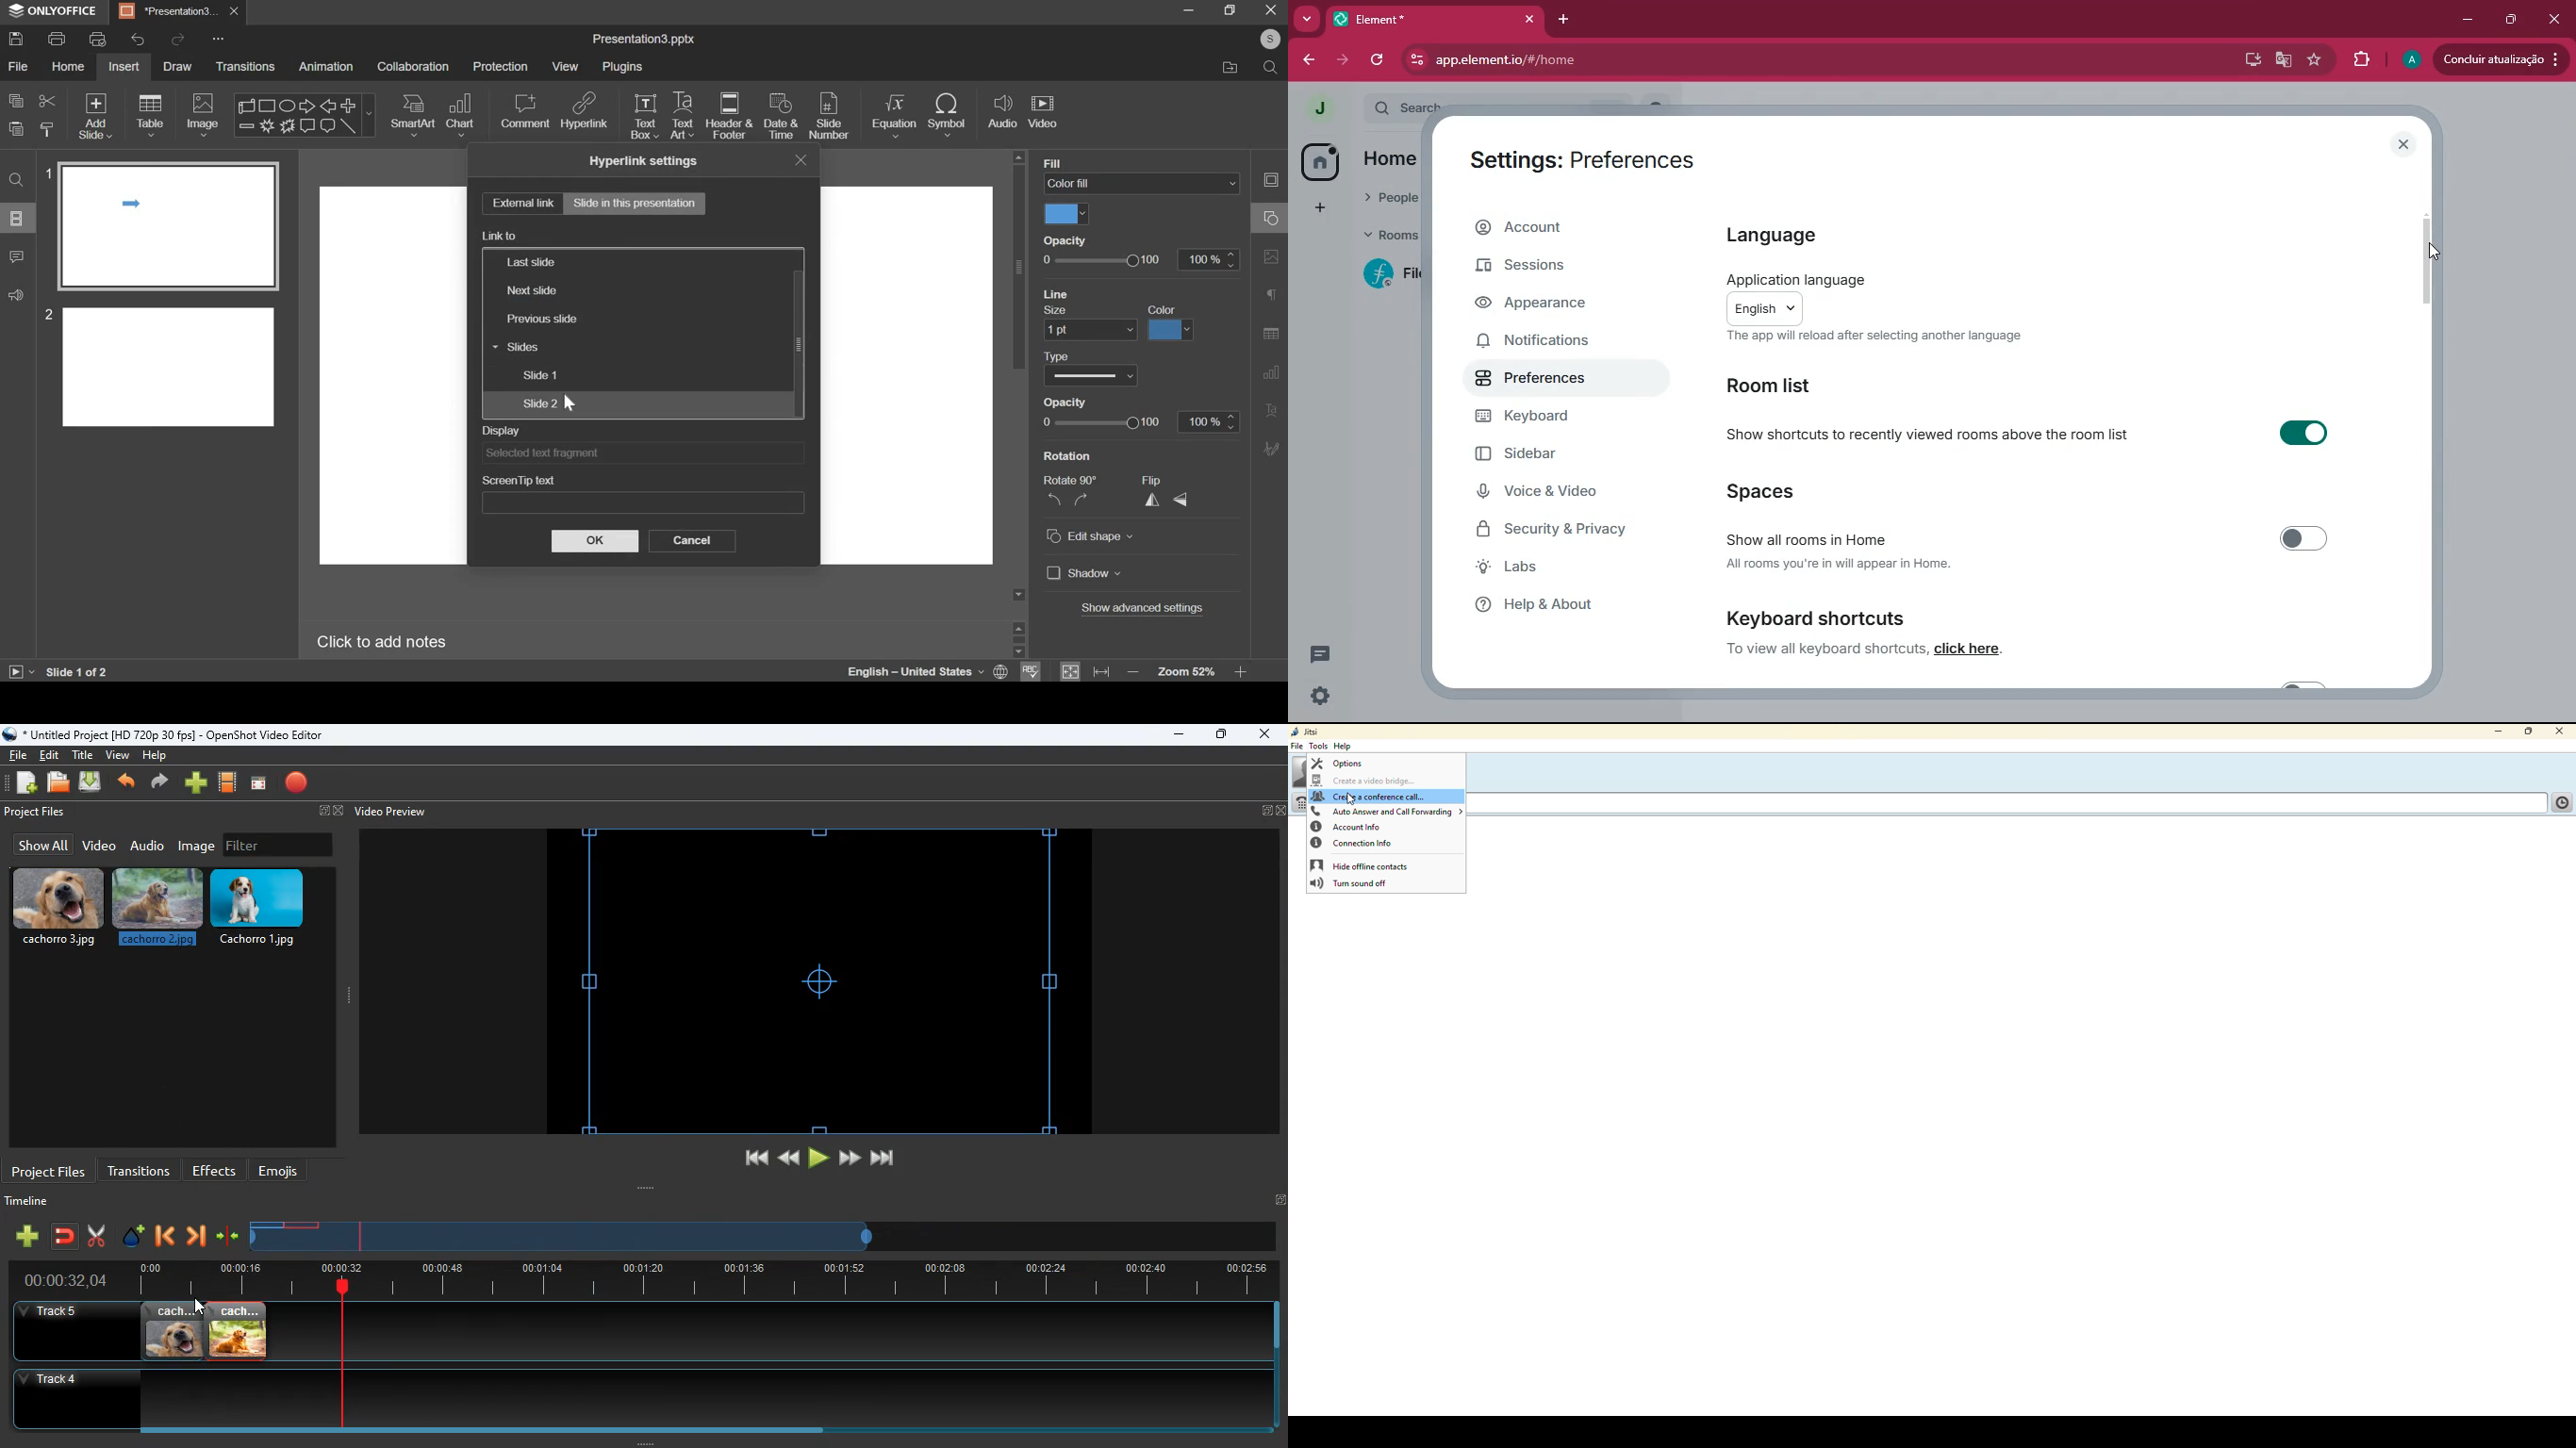 The width and height of the screenshot is (2576, 1456). Describe the element at coordinates (1090, 537) in the screenshot. I see `edit shape` at that location.